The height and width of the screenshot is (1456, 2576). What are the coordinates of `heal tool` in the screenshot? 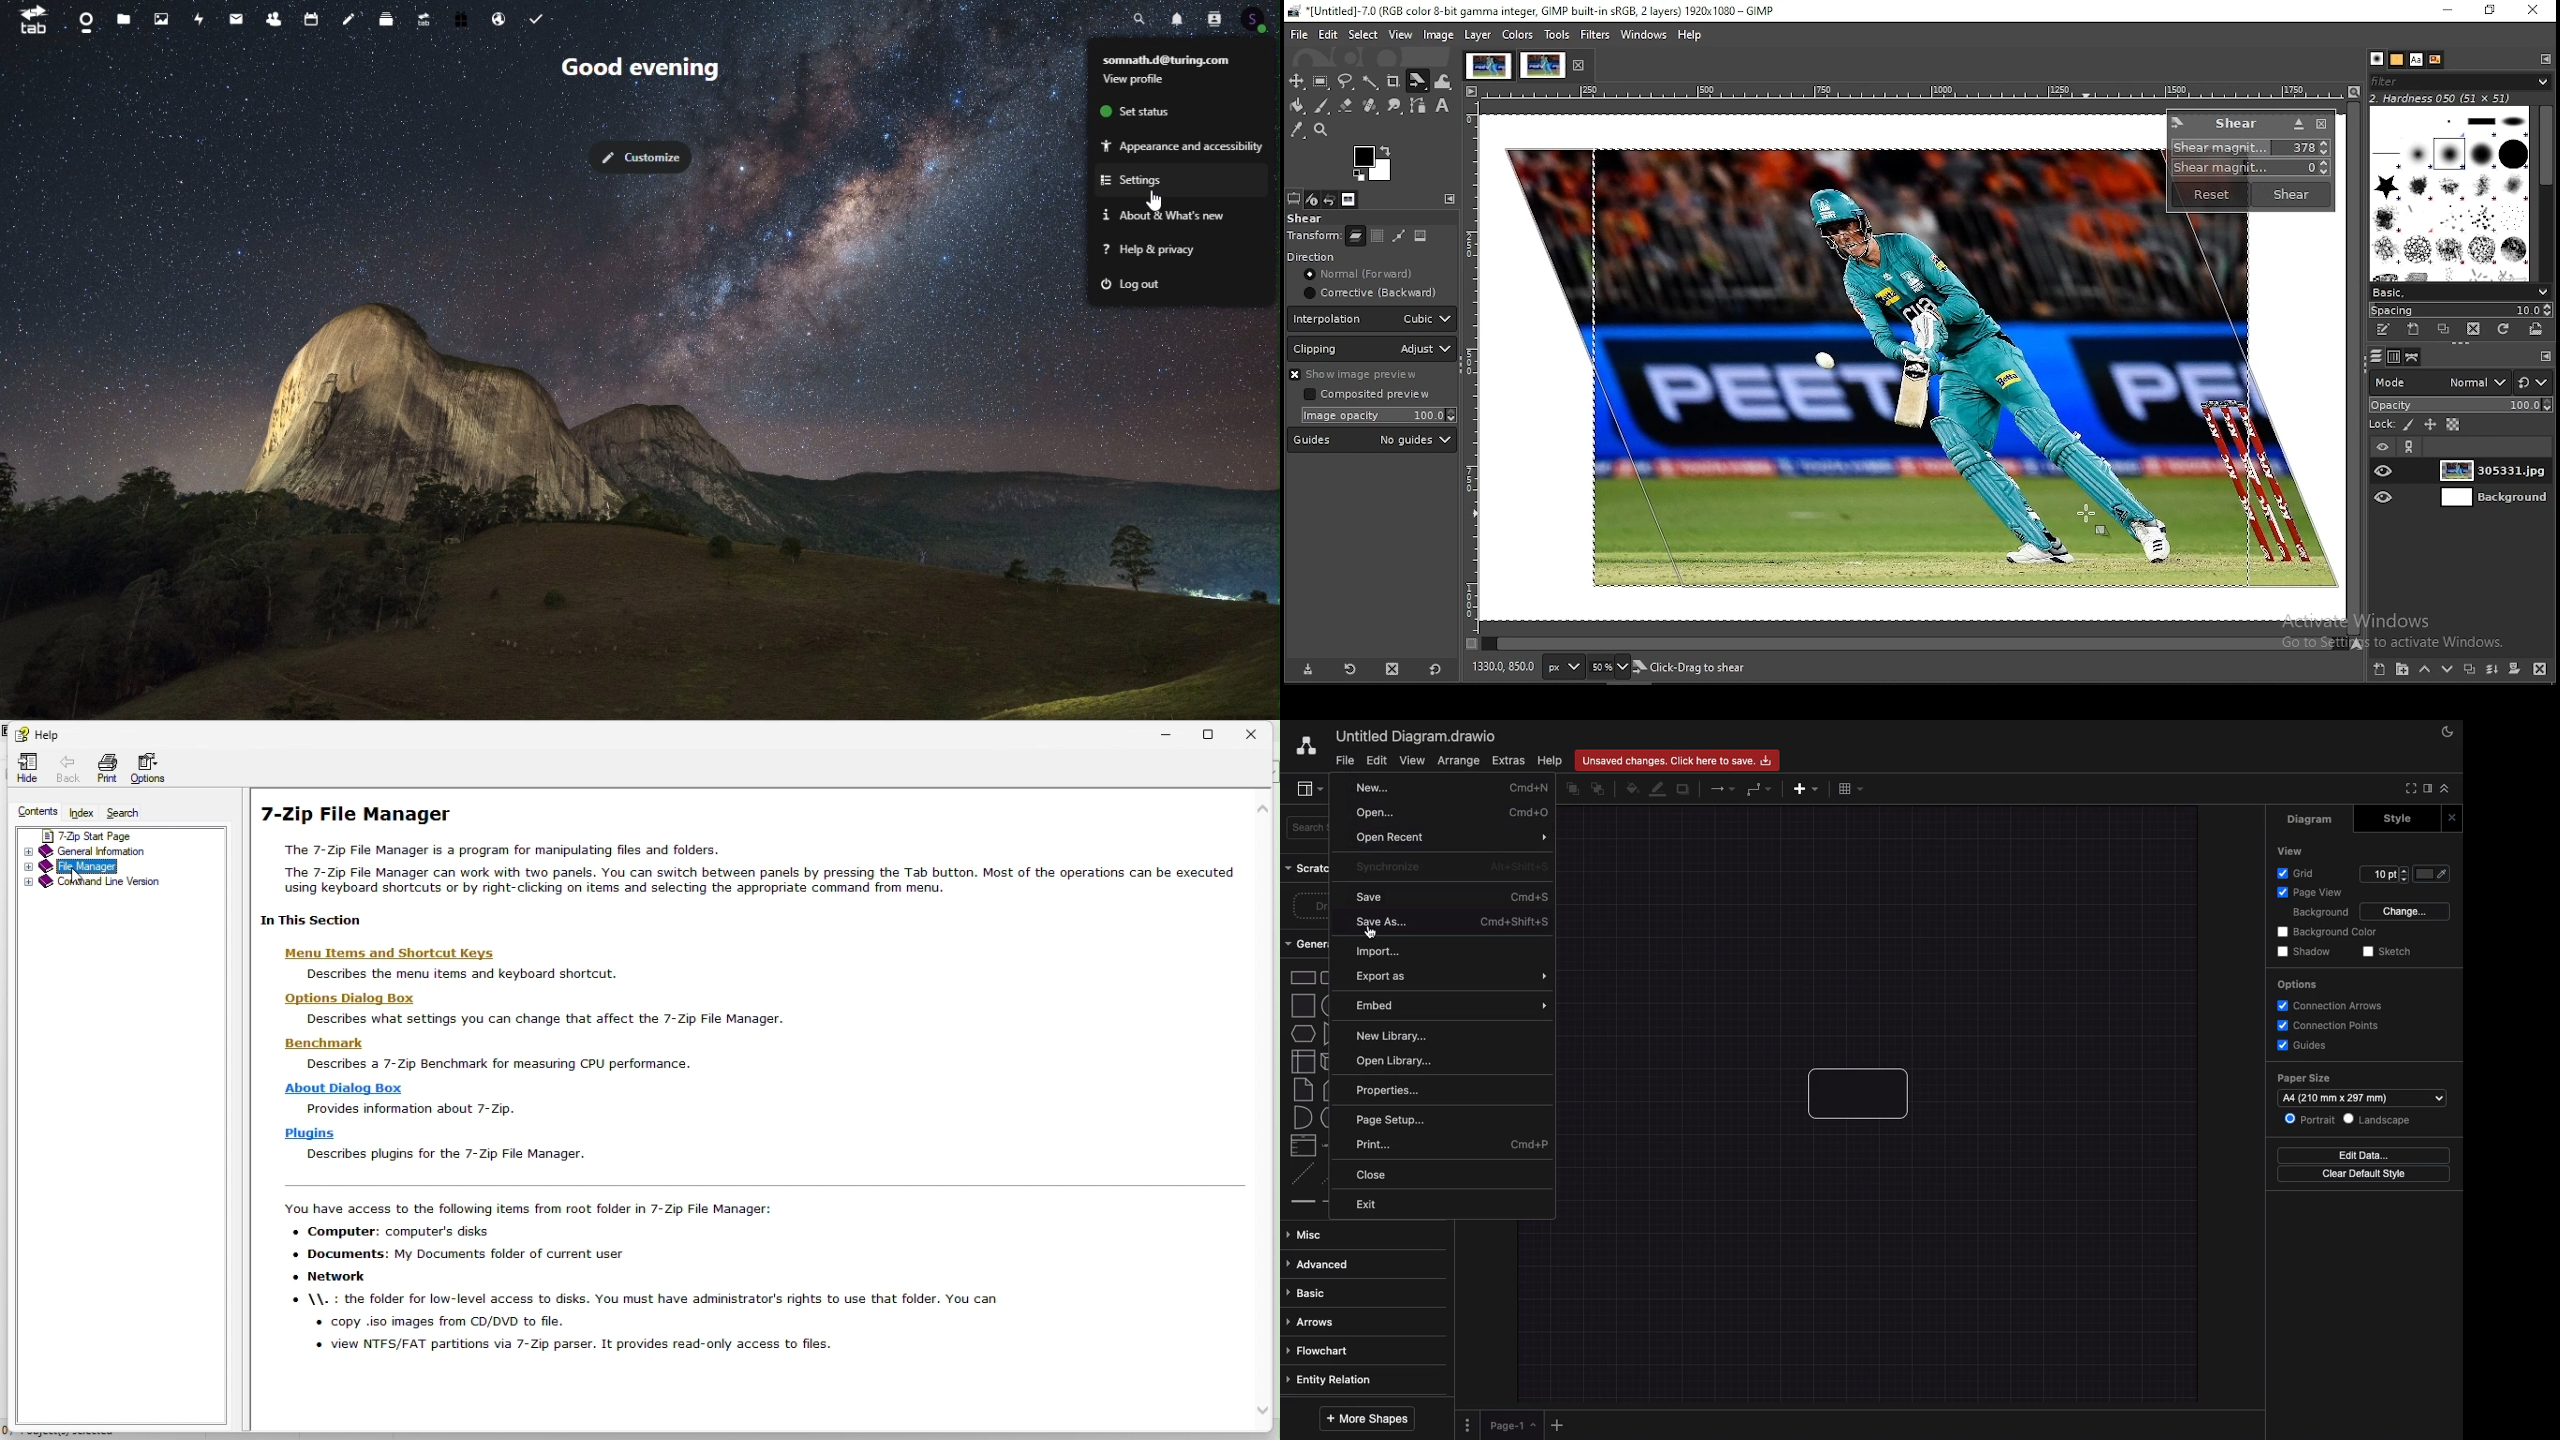 It's located at (1371, 106).